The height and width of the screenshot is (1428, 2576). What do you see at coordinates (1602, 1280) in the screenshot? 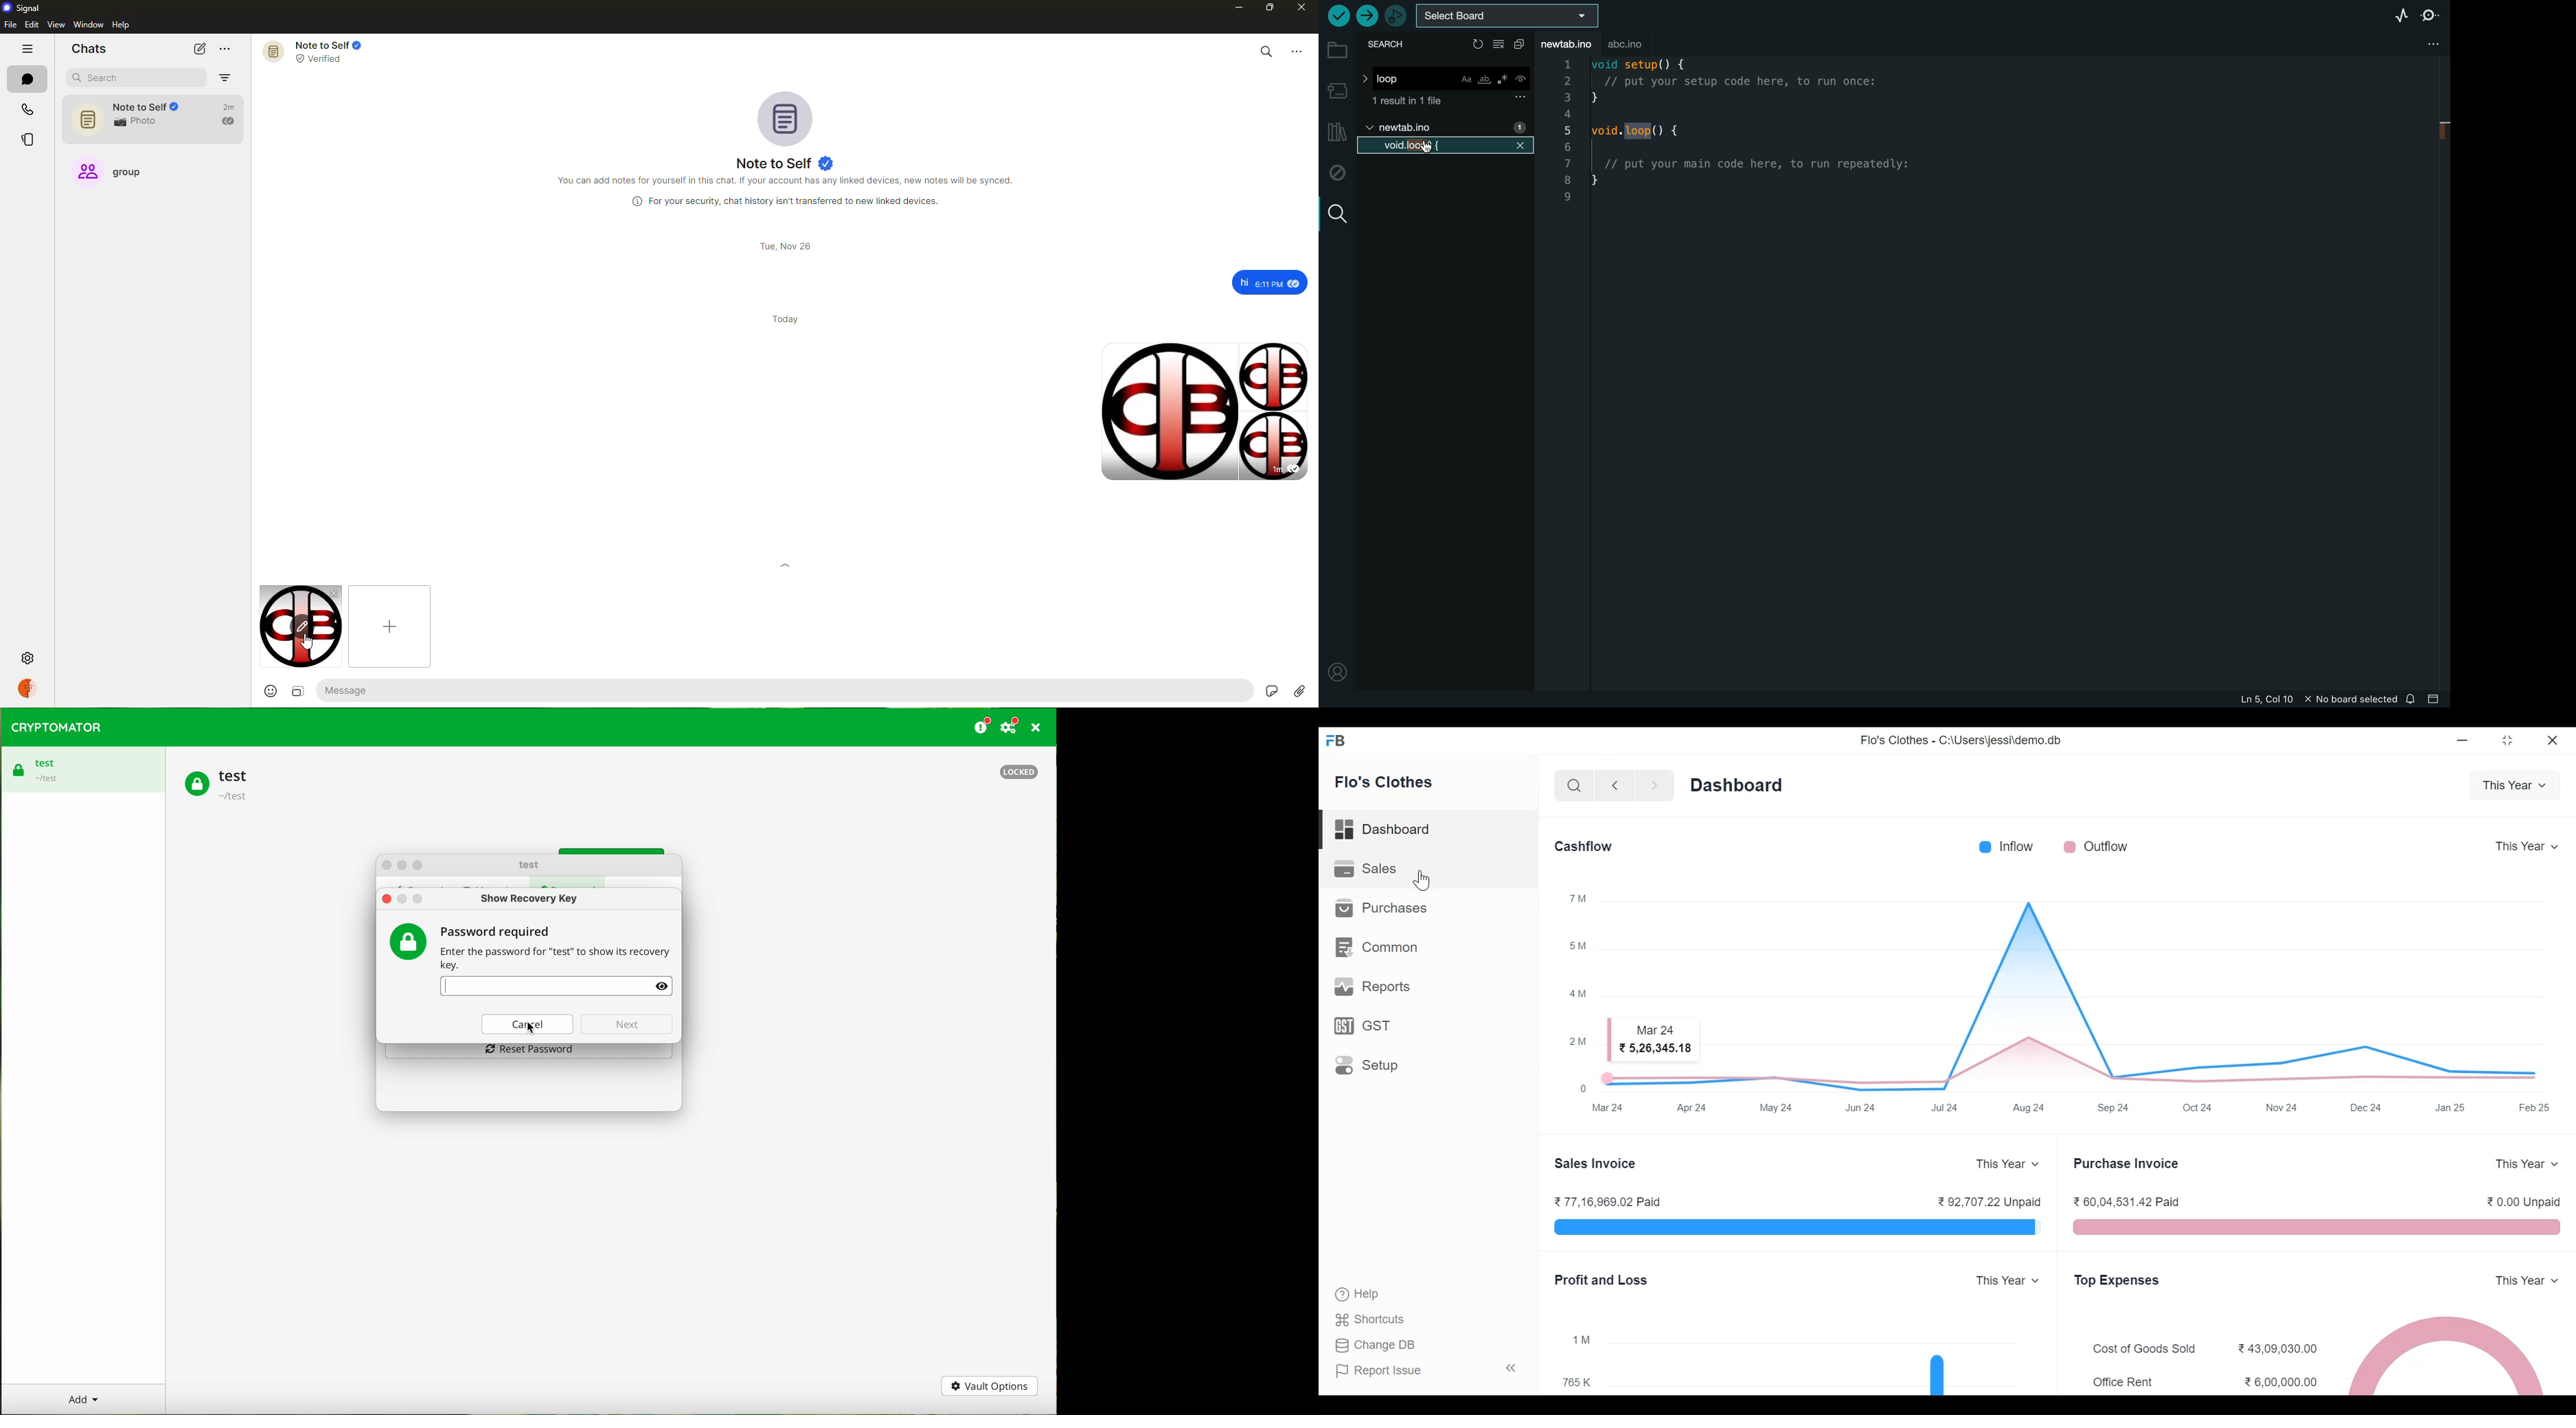
I see `Profit and Loss` at bounding box center [1602, 1280].